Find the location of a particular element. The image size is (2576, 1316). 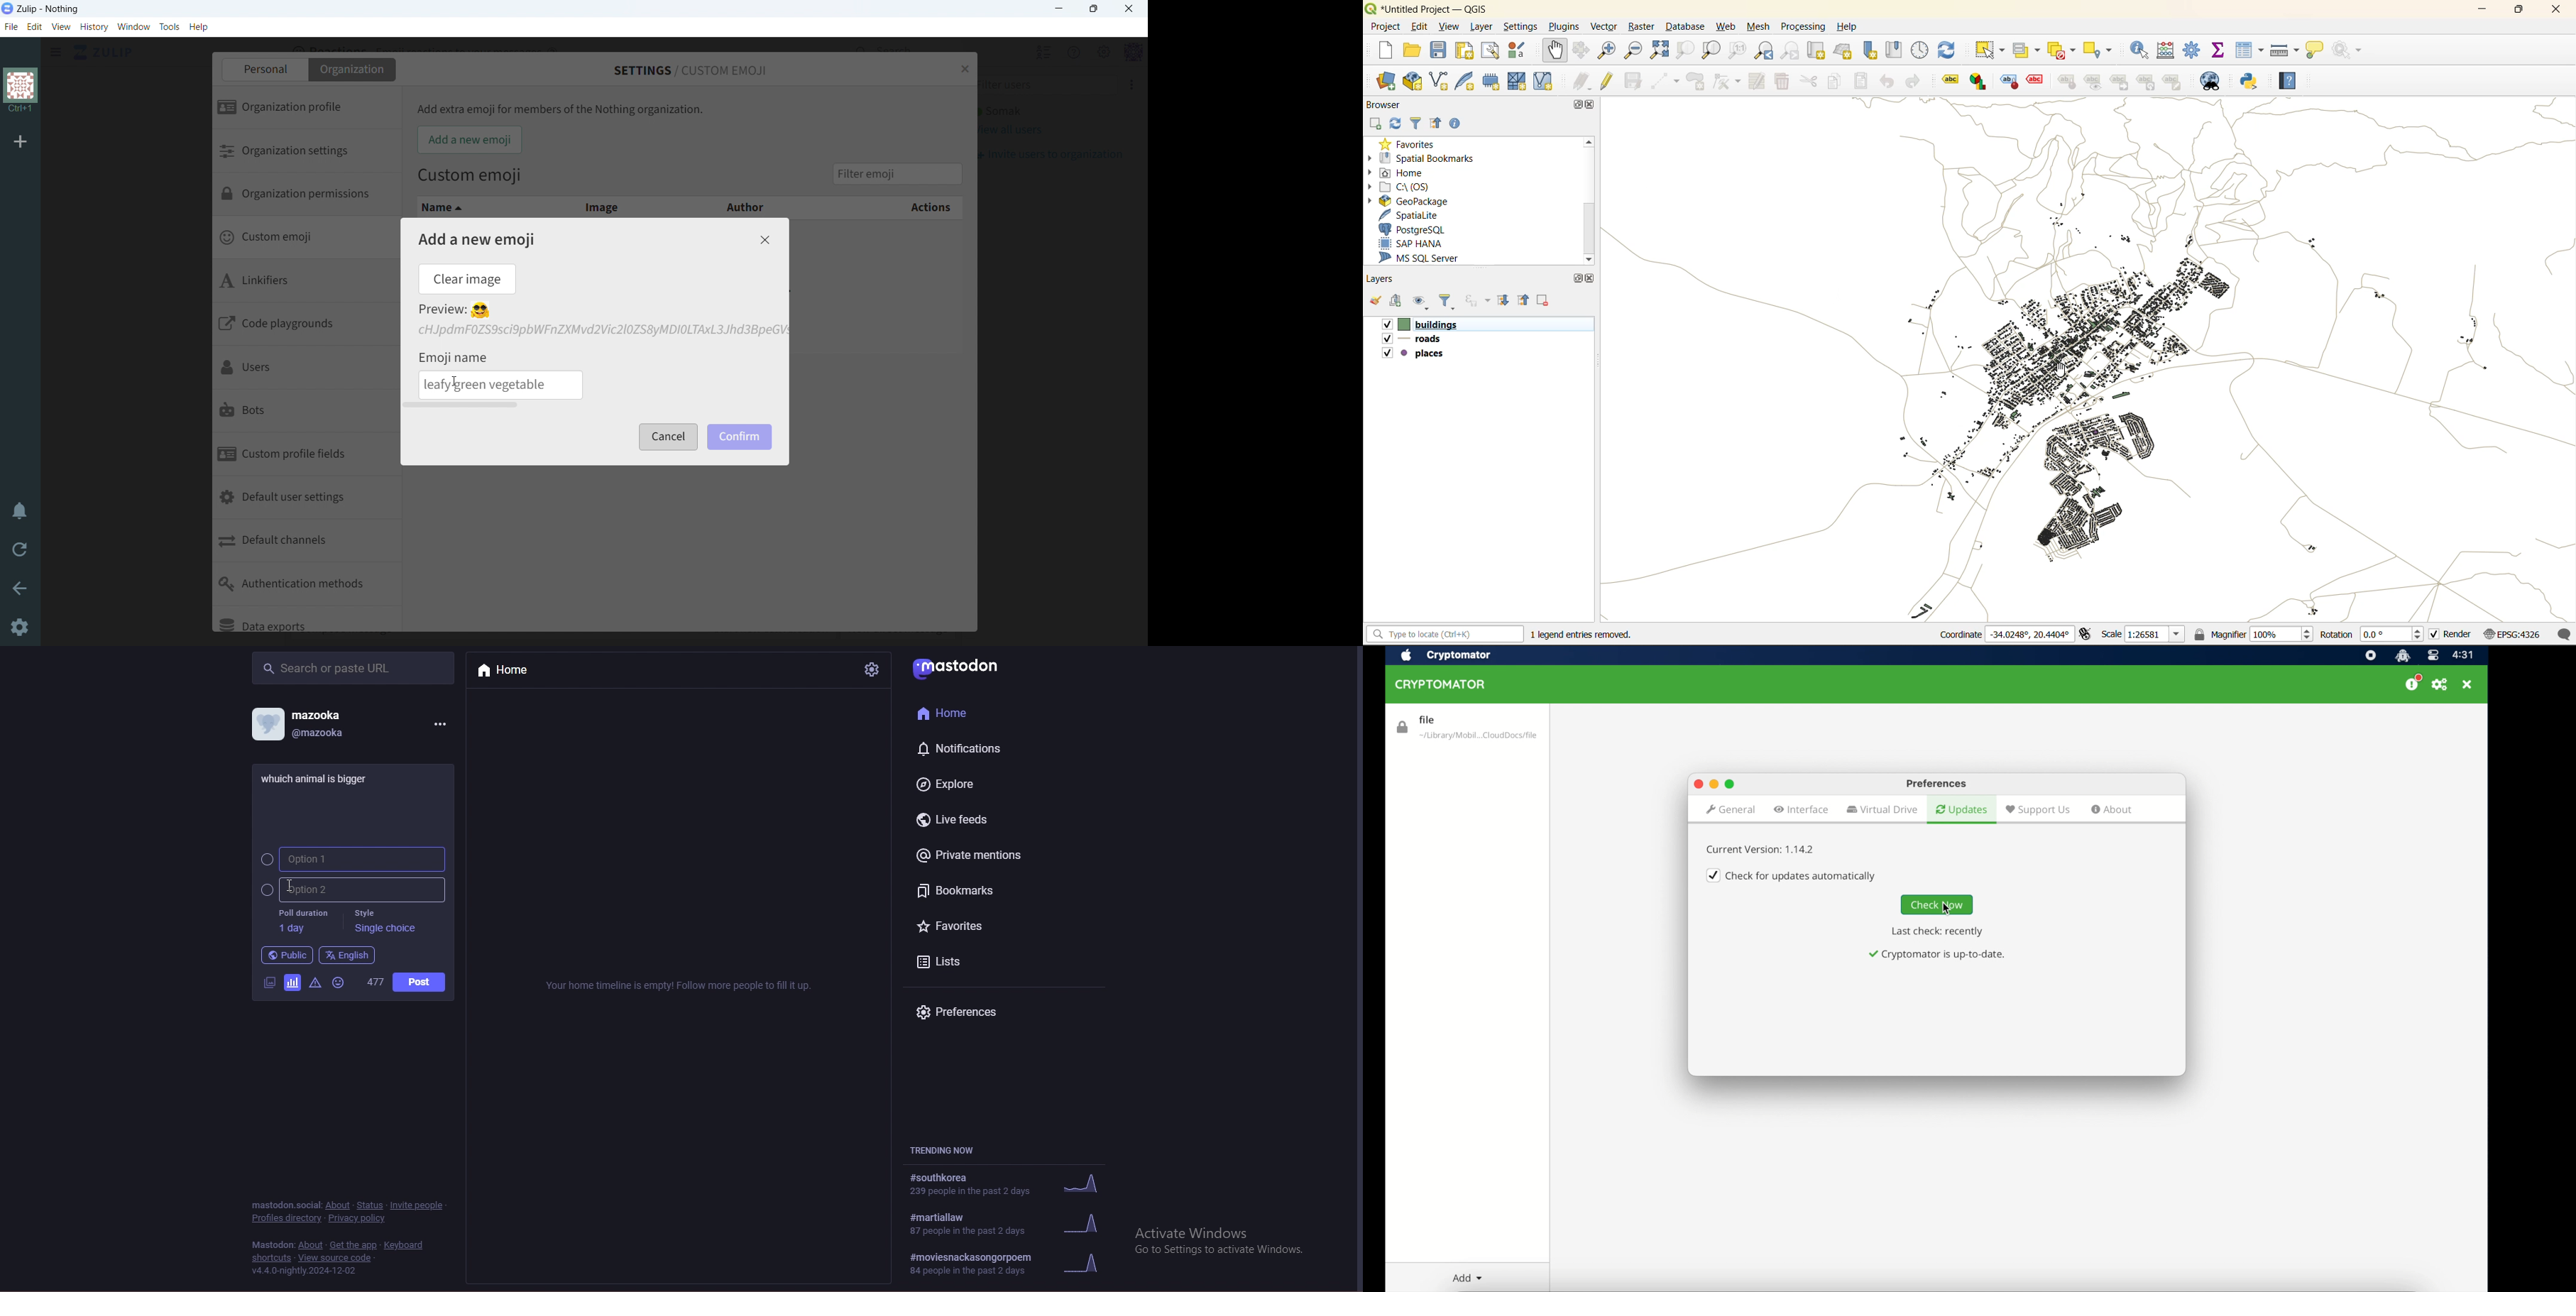

filter is located at coordinates (1419, 123).